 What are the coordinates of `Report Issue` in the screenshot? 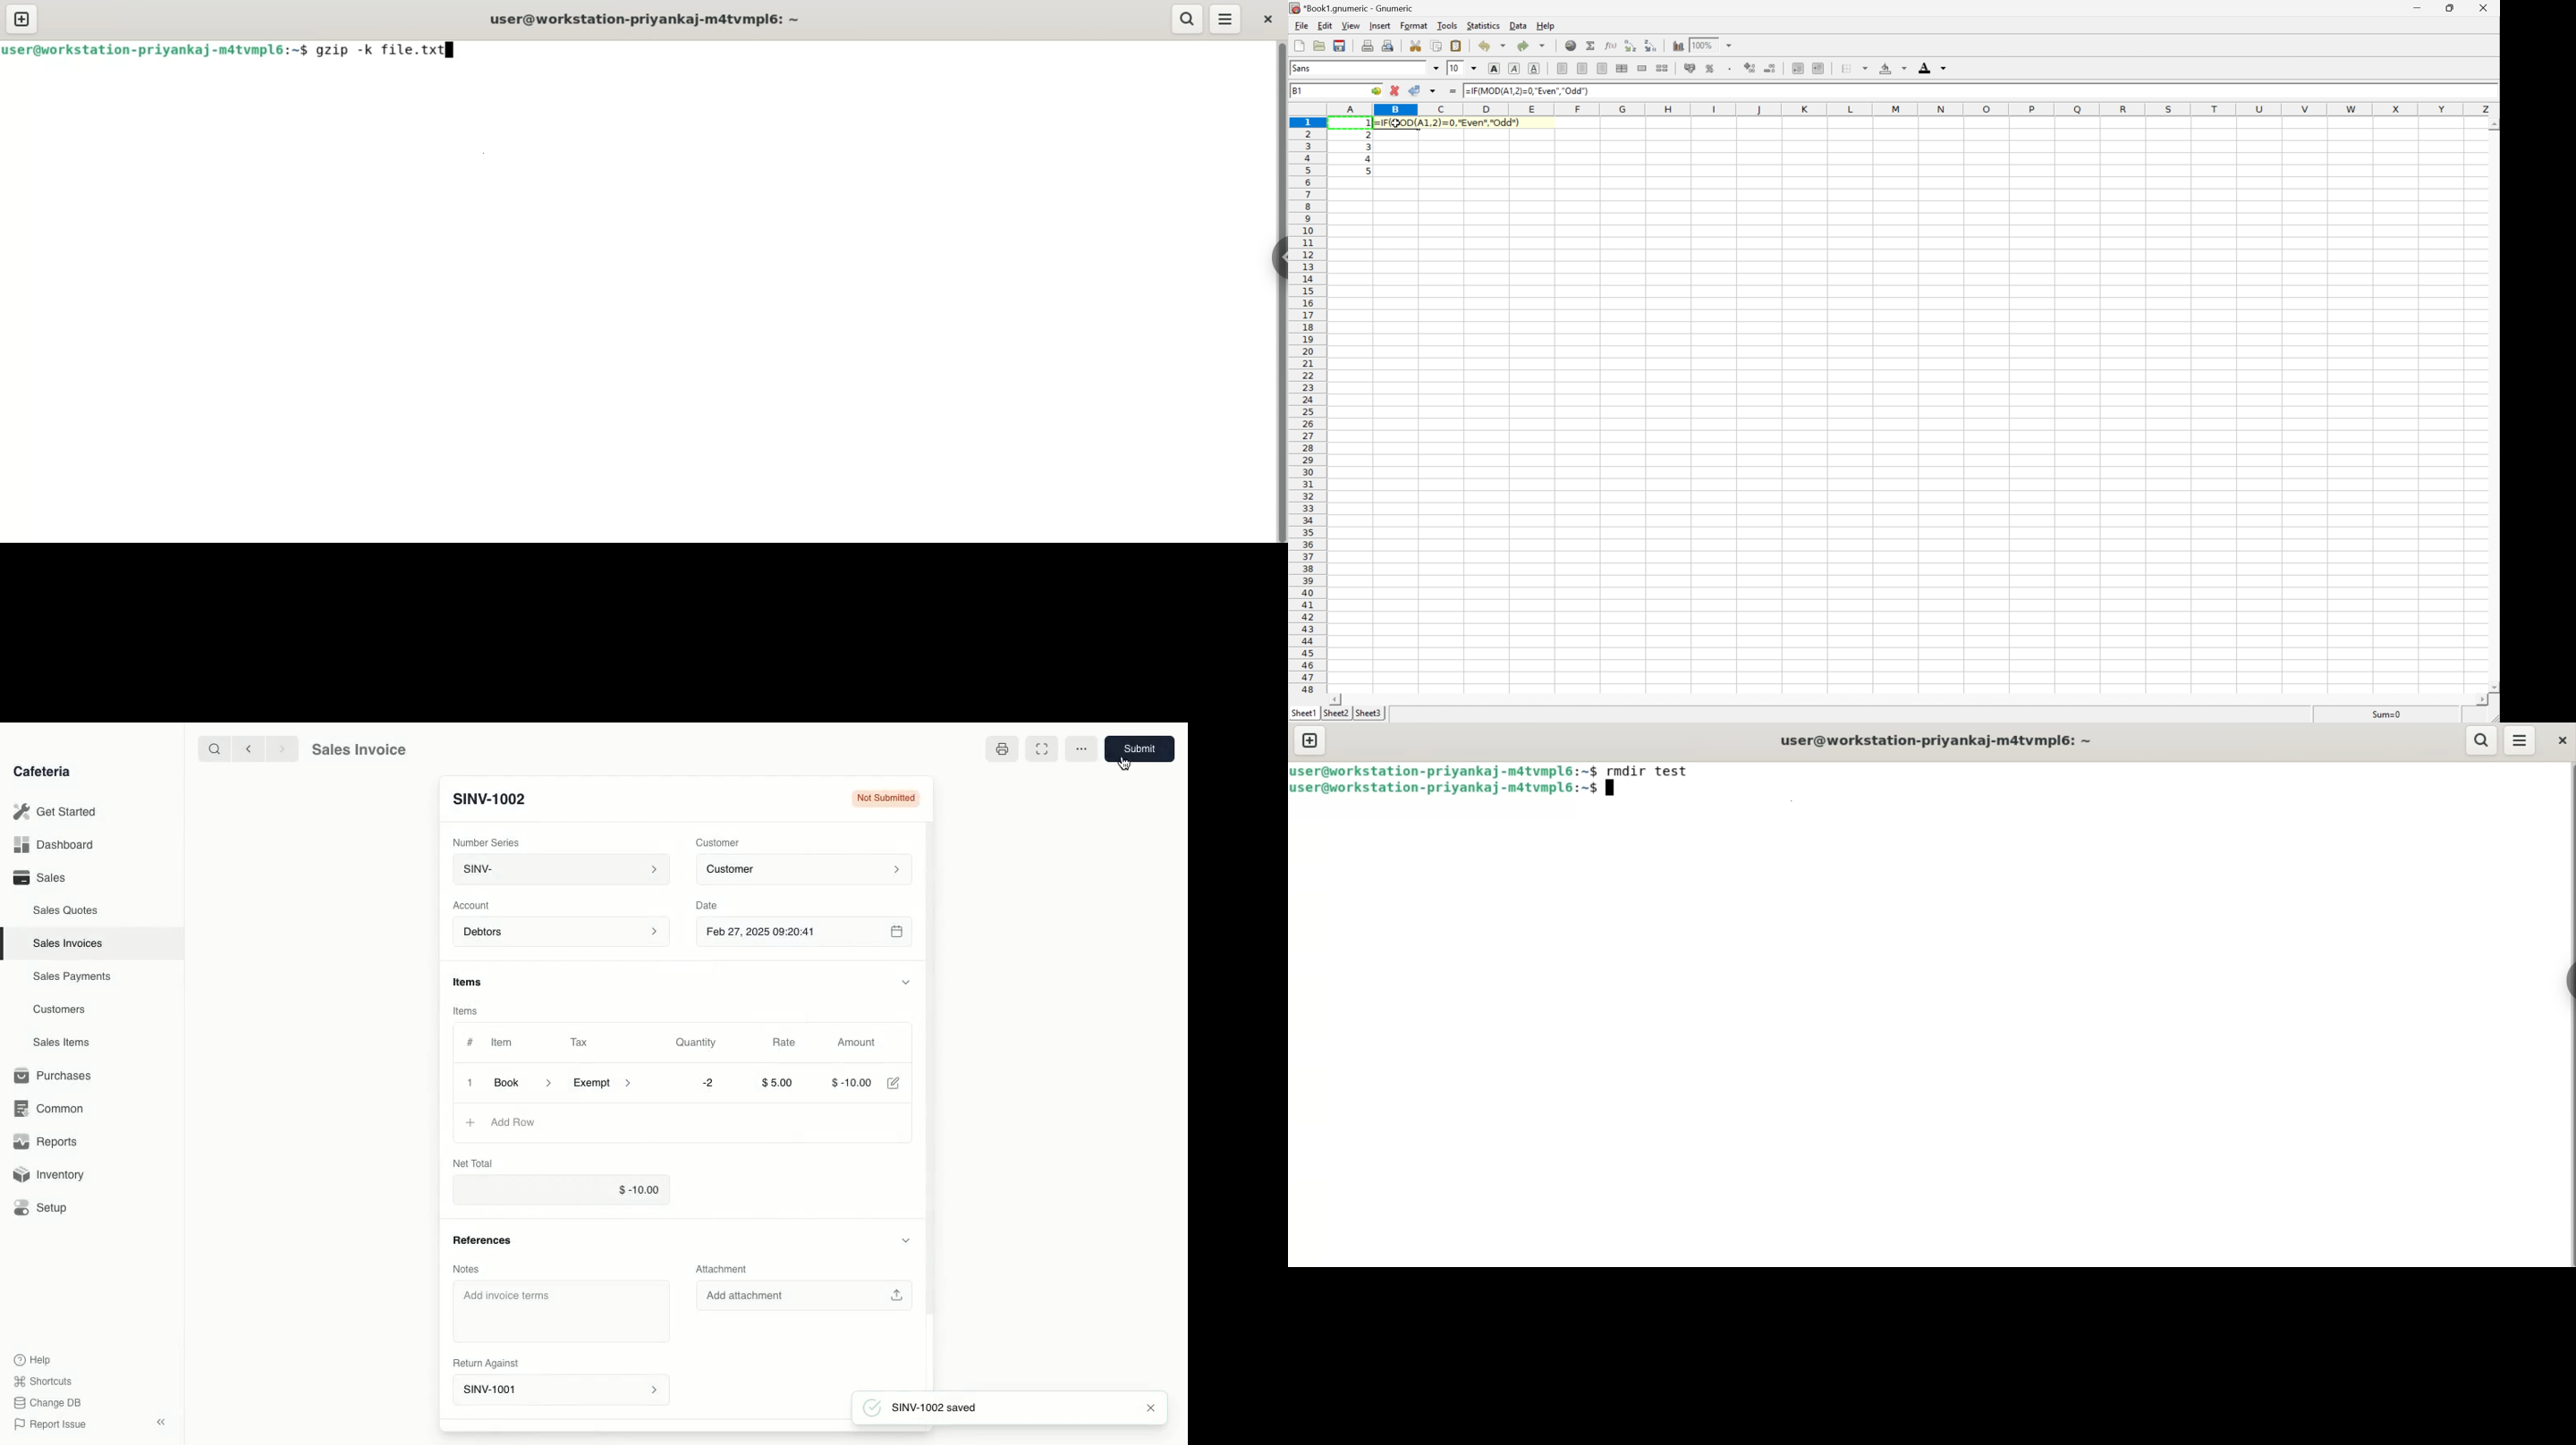 It's located at (54, 1423).